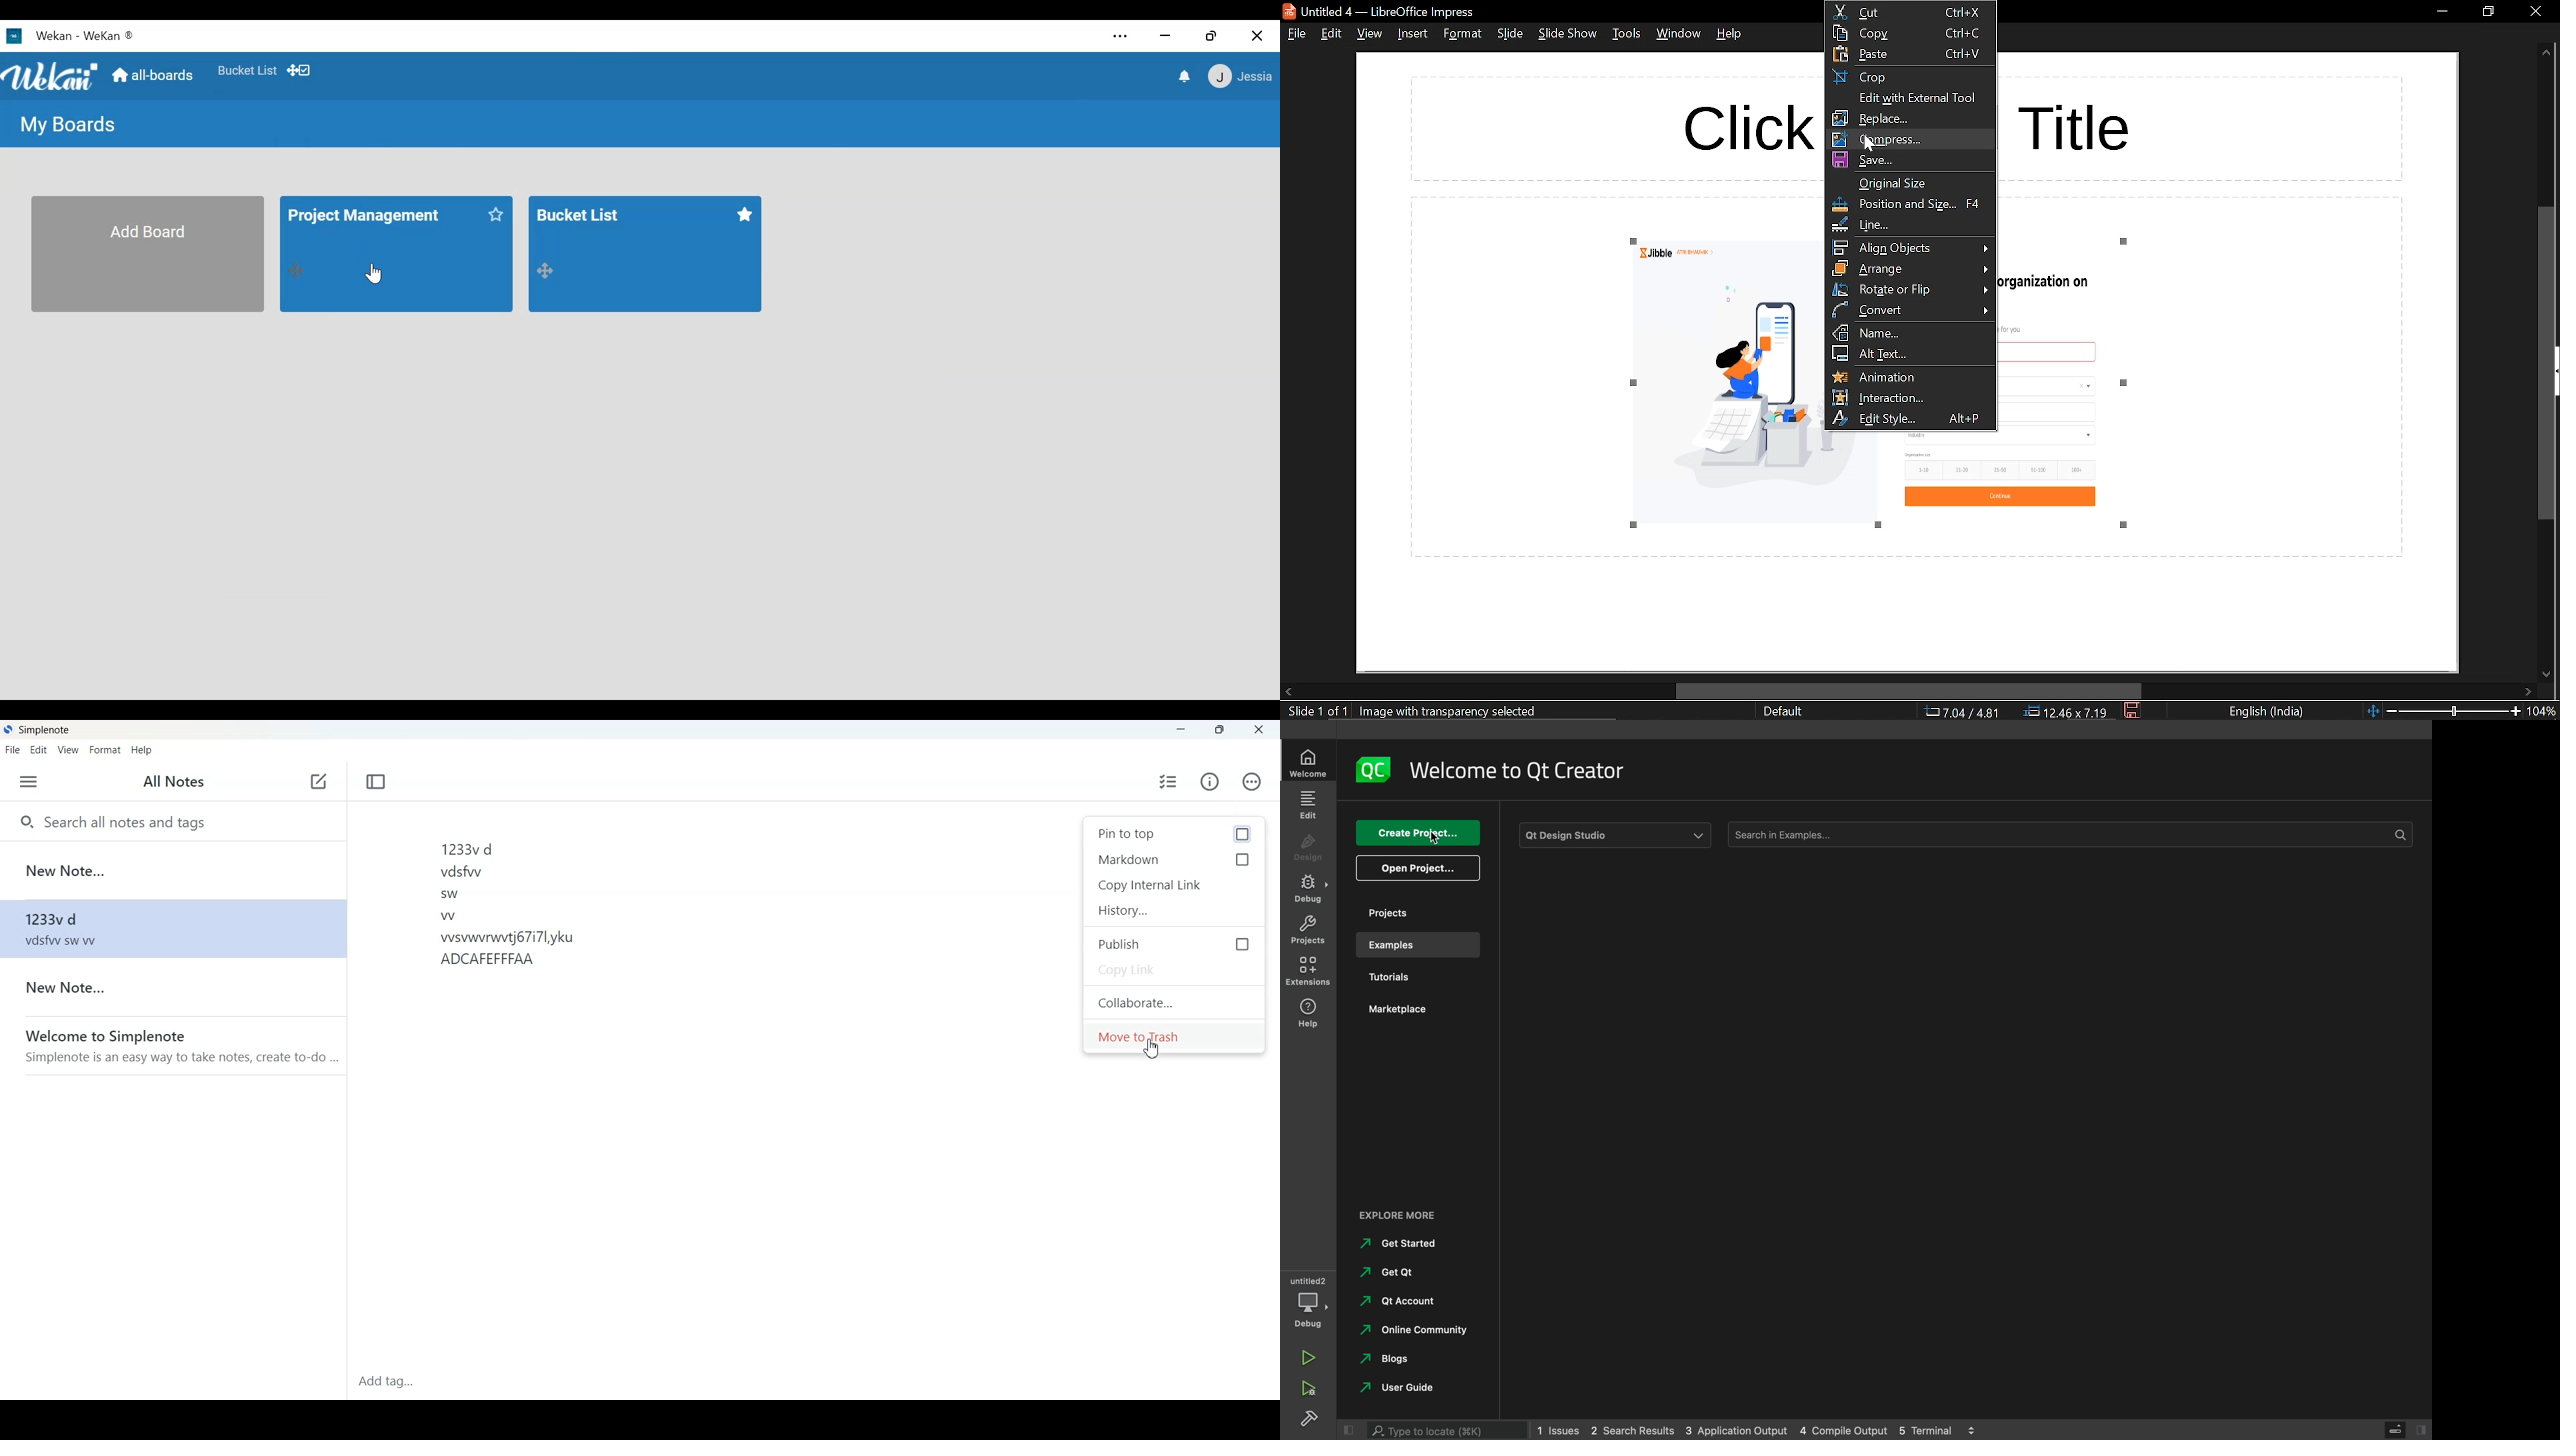  What do you see at coordinates (1910, 268) in the screenshot?
I see `arrange` at bounding box center [1910, 268].